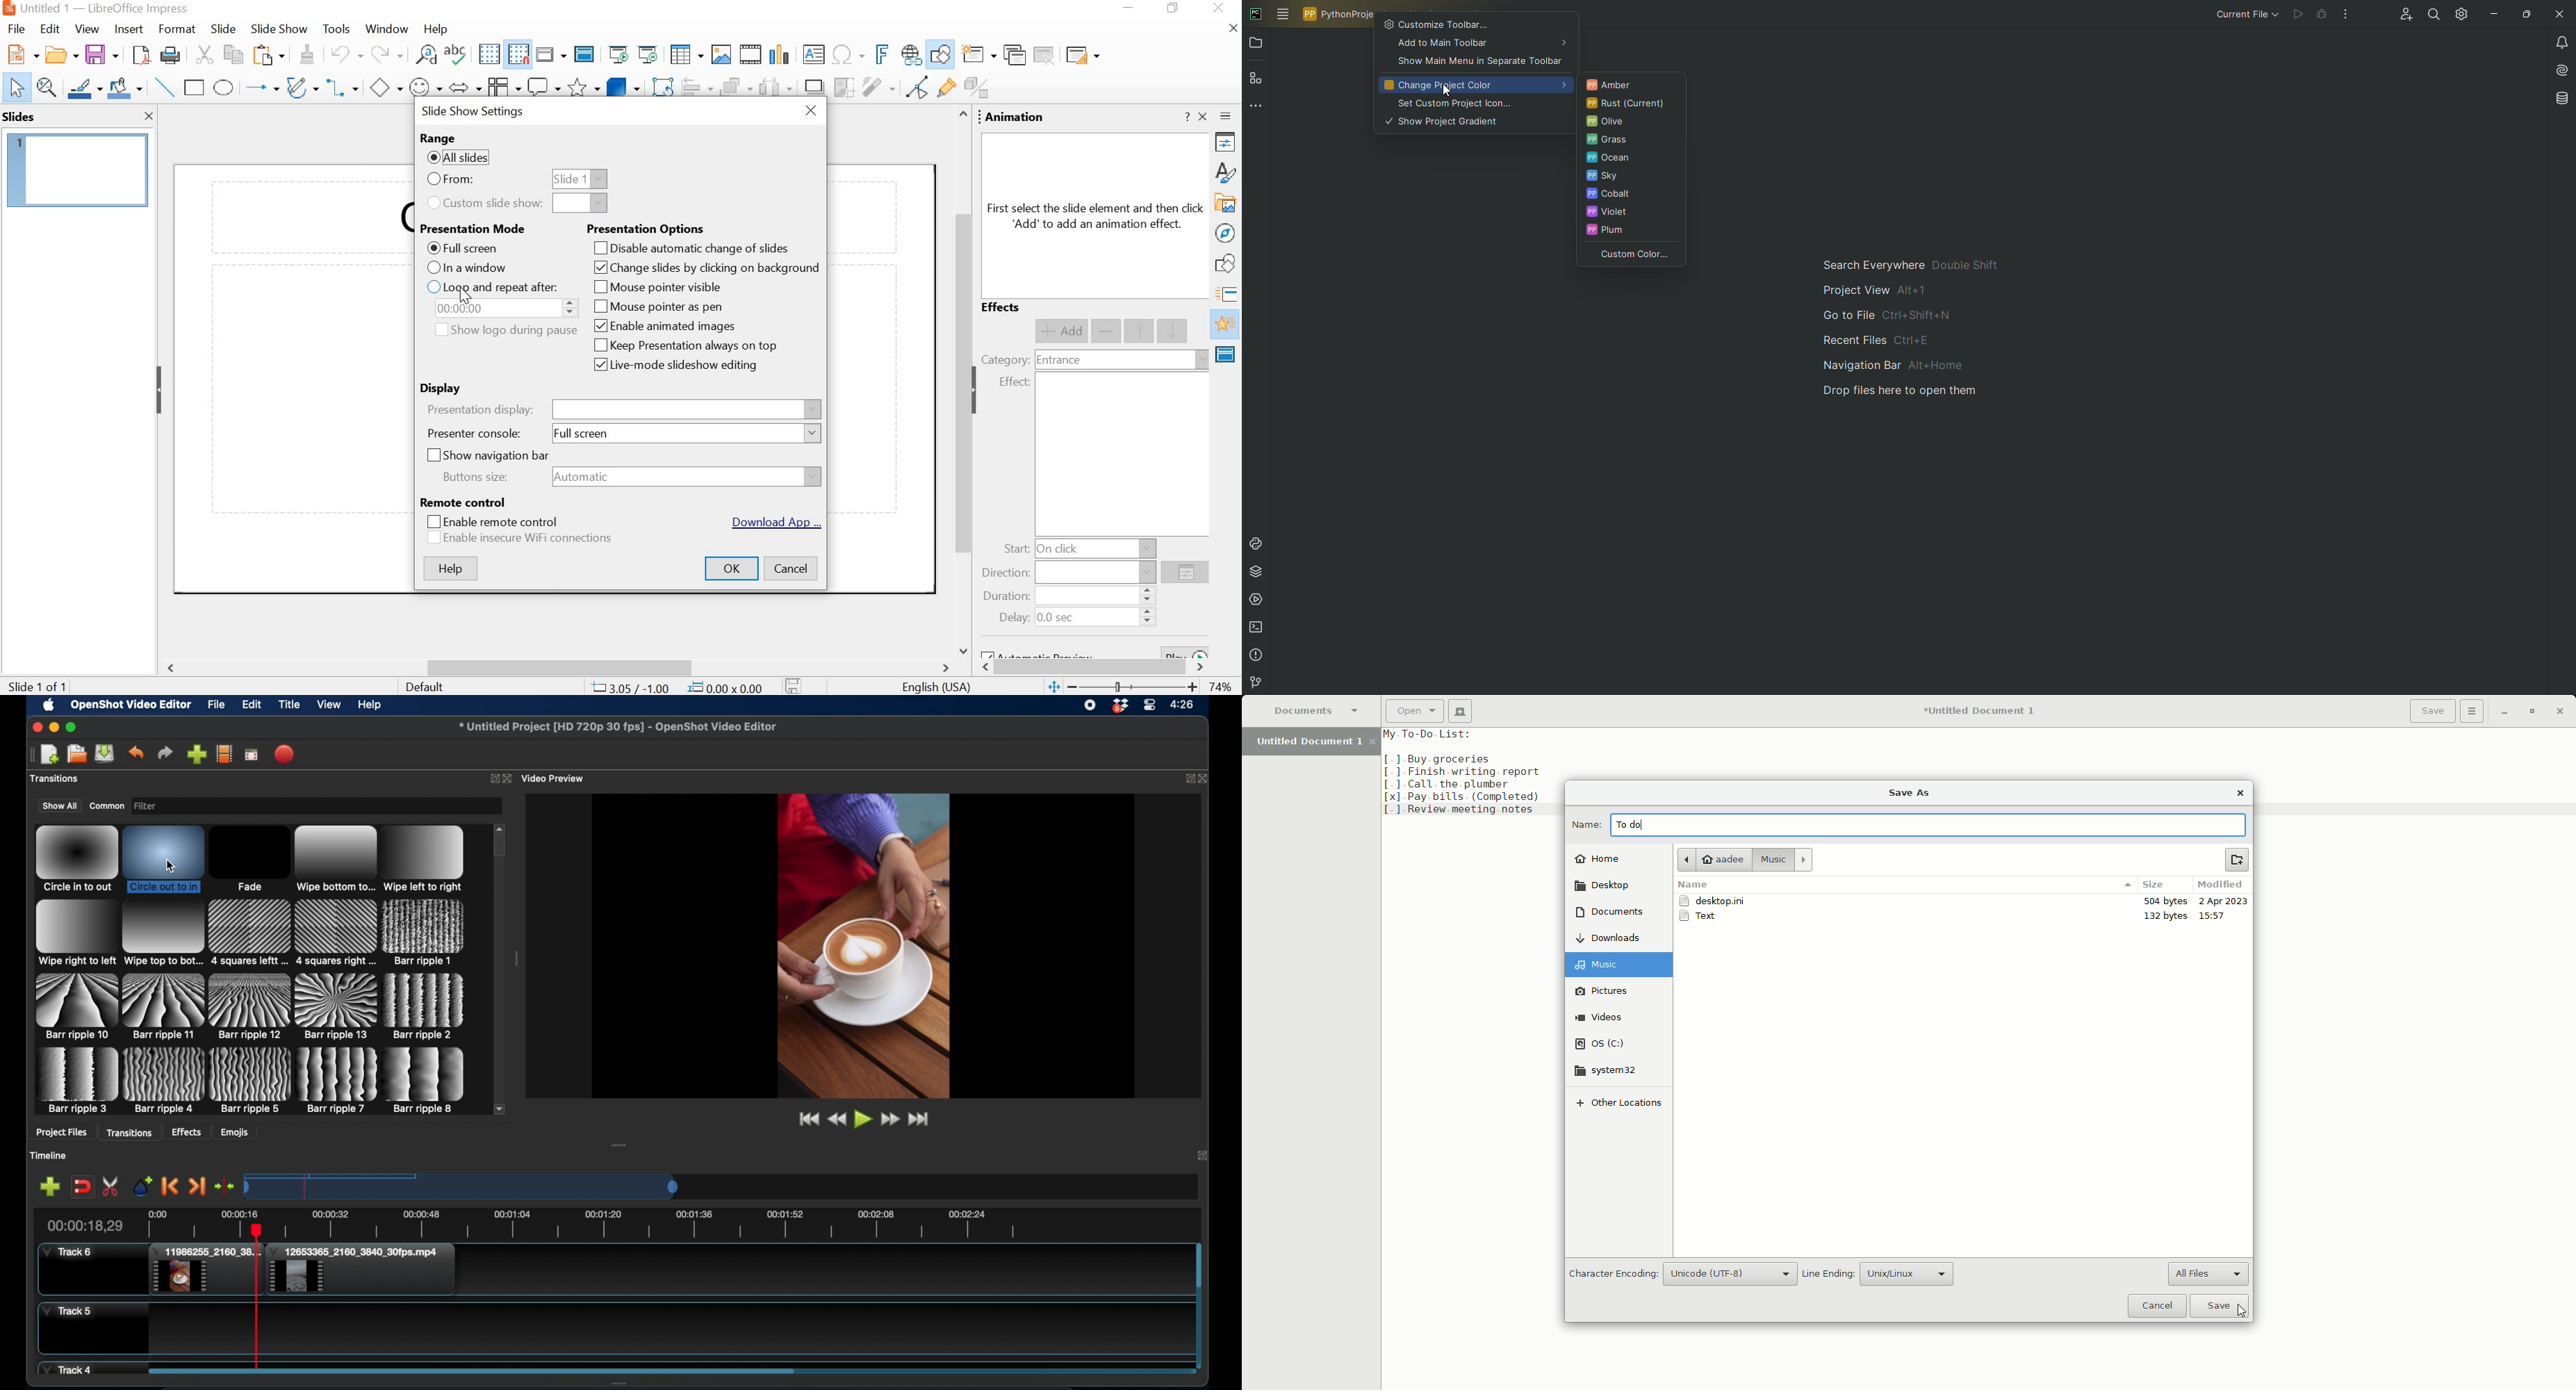 The width and height of the screenshot is (2576, 1400). Describe the element at coordinates (1014, 56) in the screenshot. I see `duplicate slide` at that location.